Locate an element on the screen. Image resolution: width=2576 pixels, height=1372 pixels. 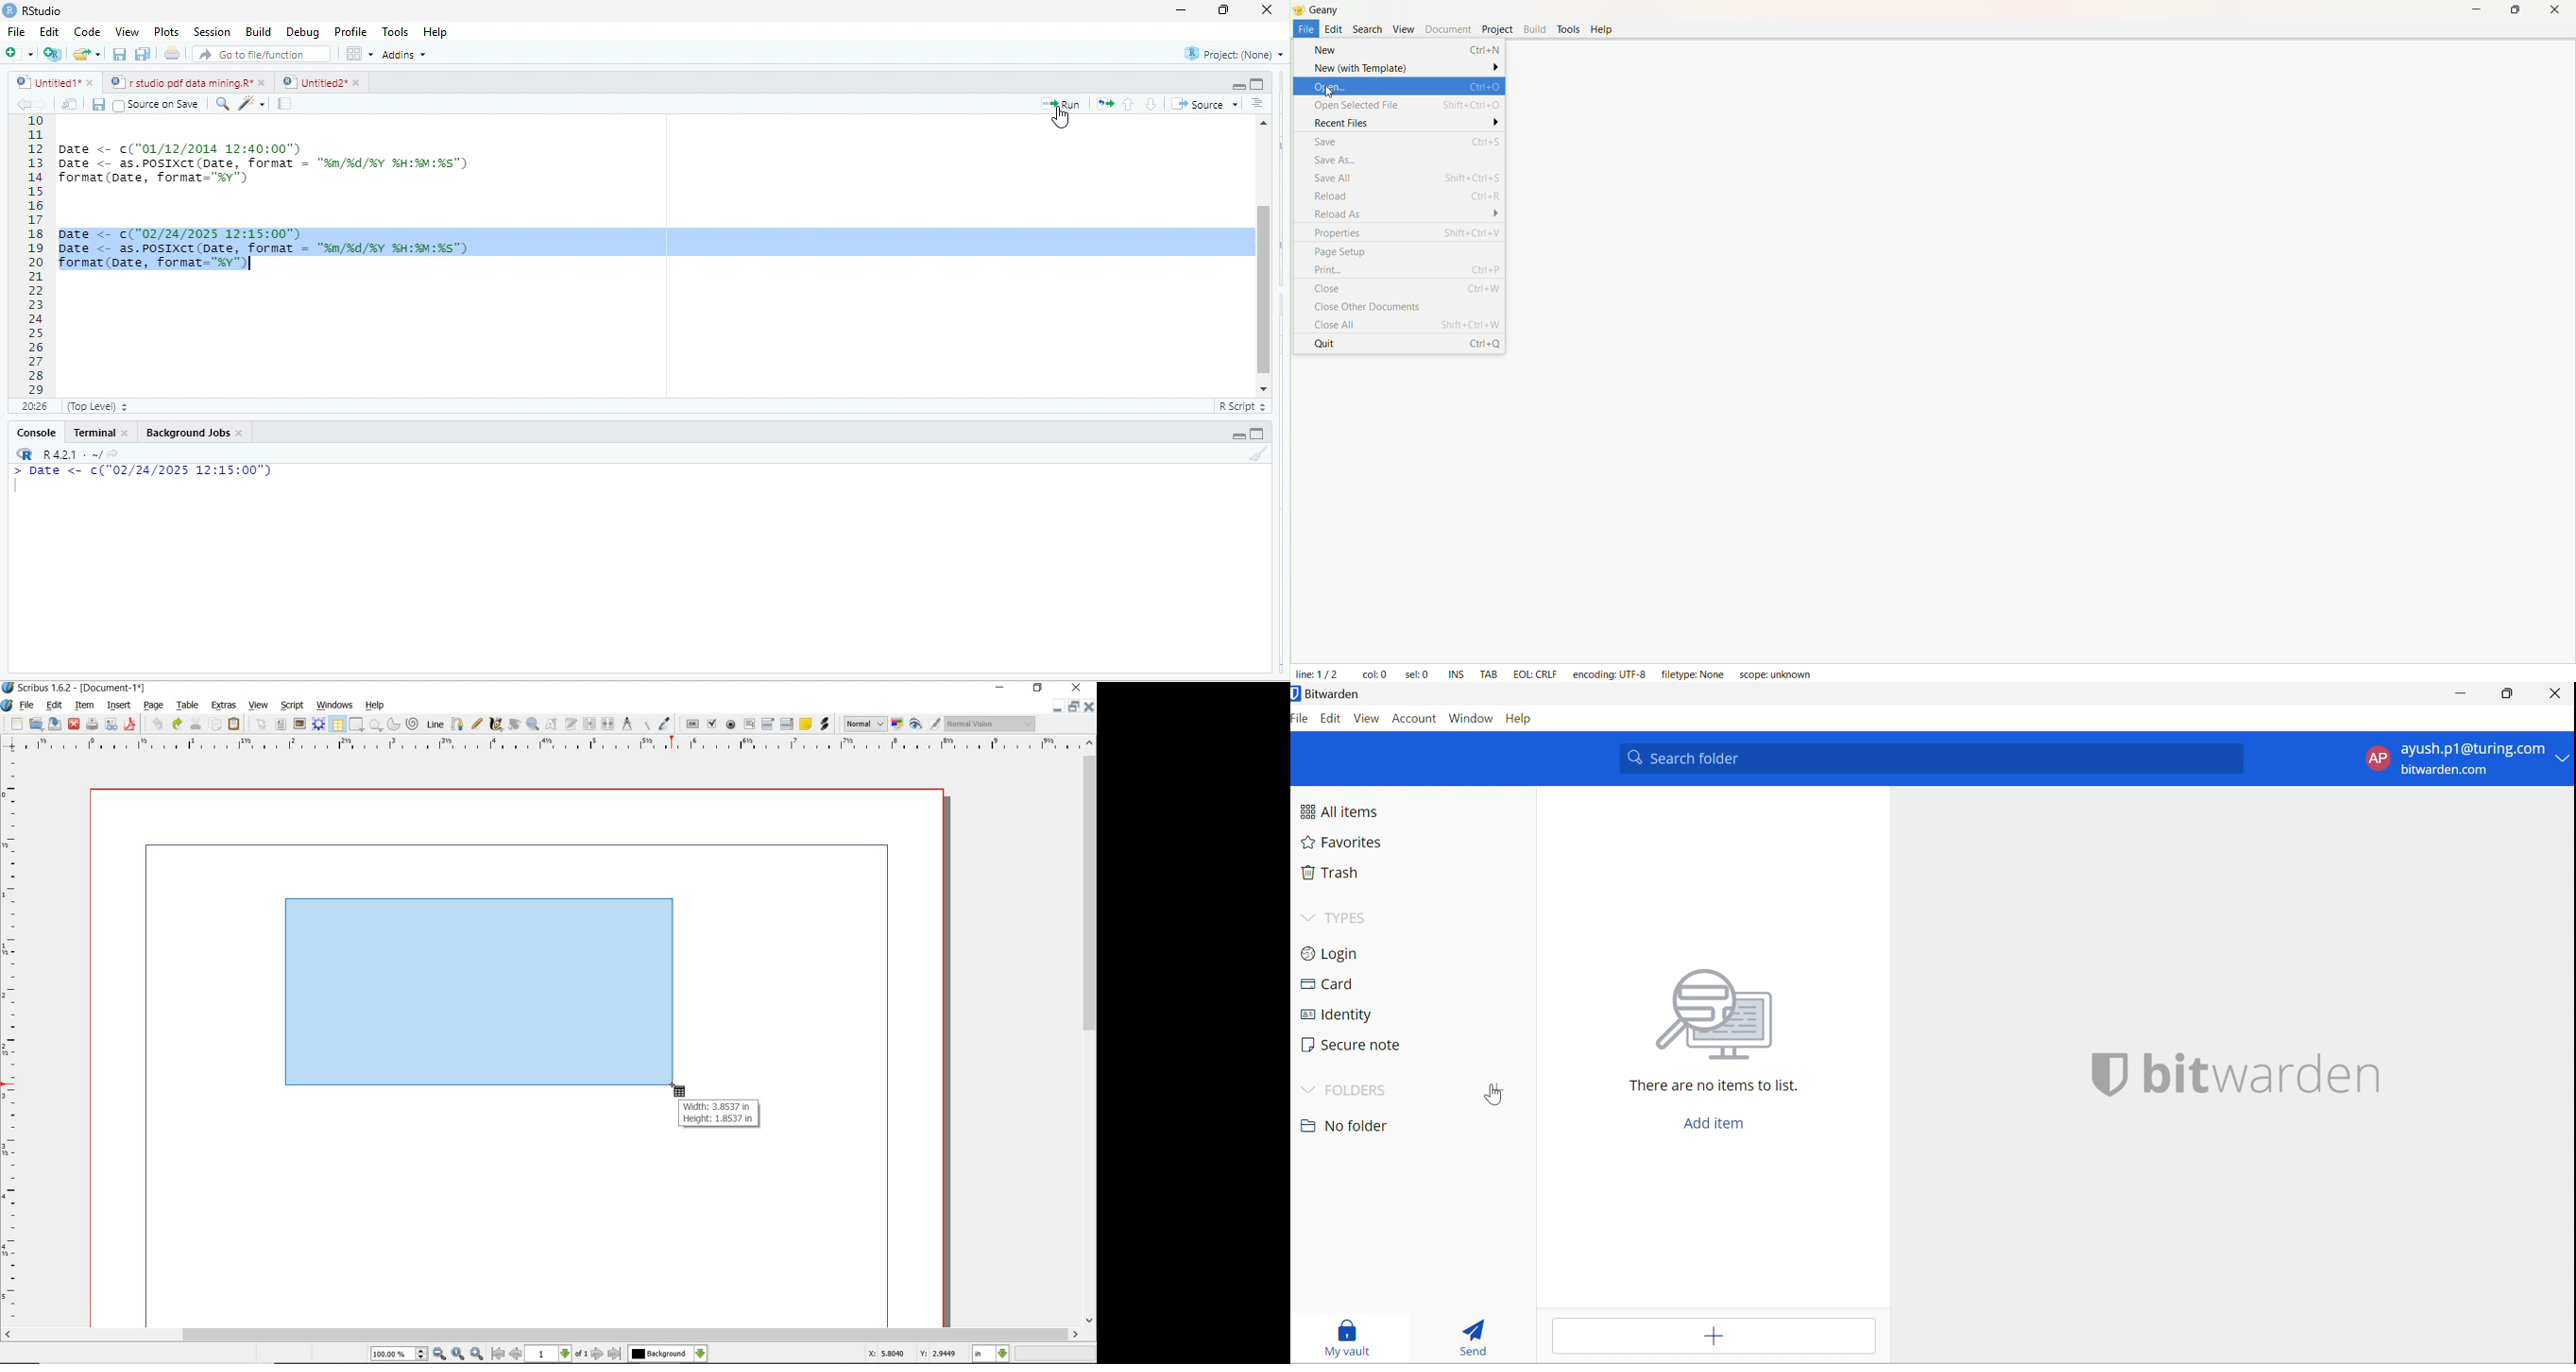
close is located at coordinates (1262, 9).